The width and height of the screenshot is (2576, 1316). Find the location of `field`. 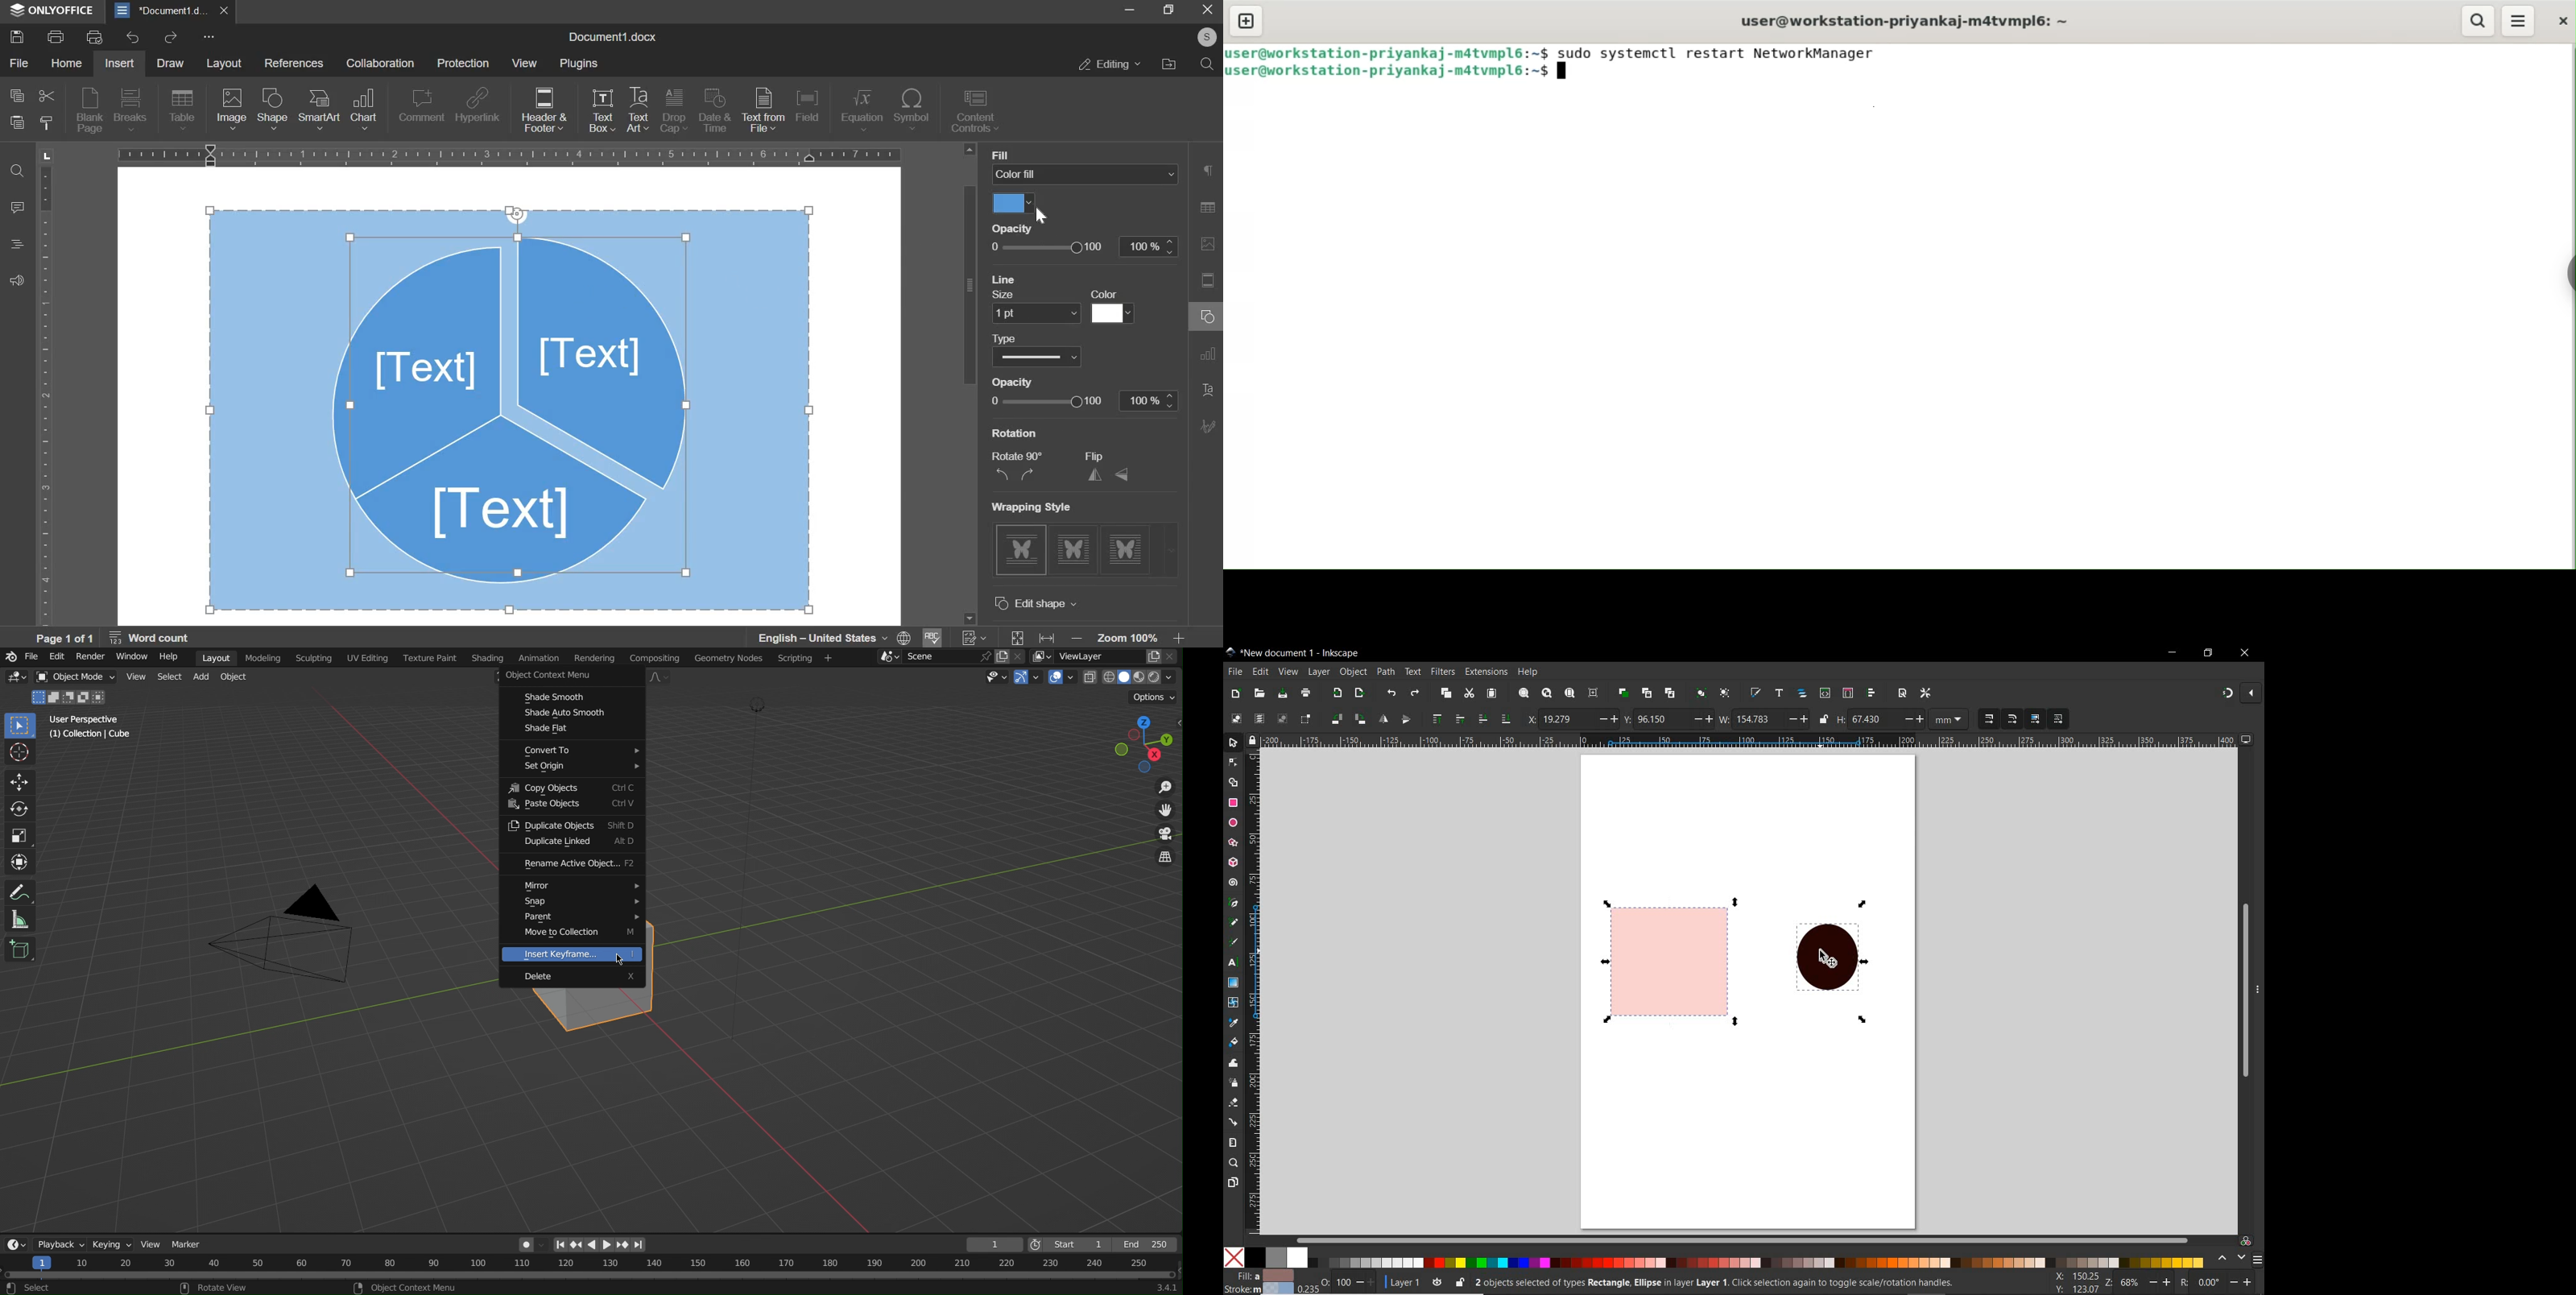

field is located at coordinates (807, 105).